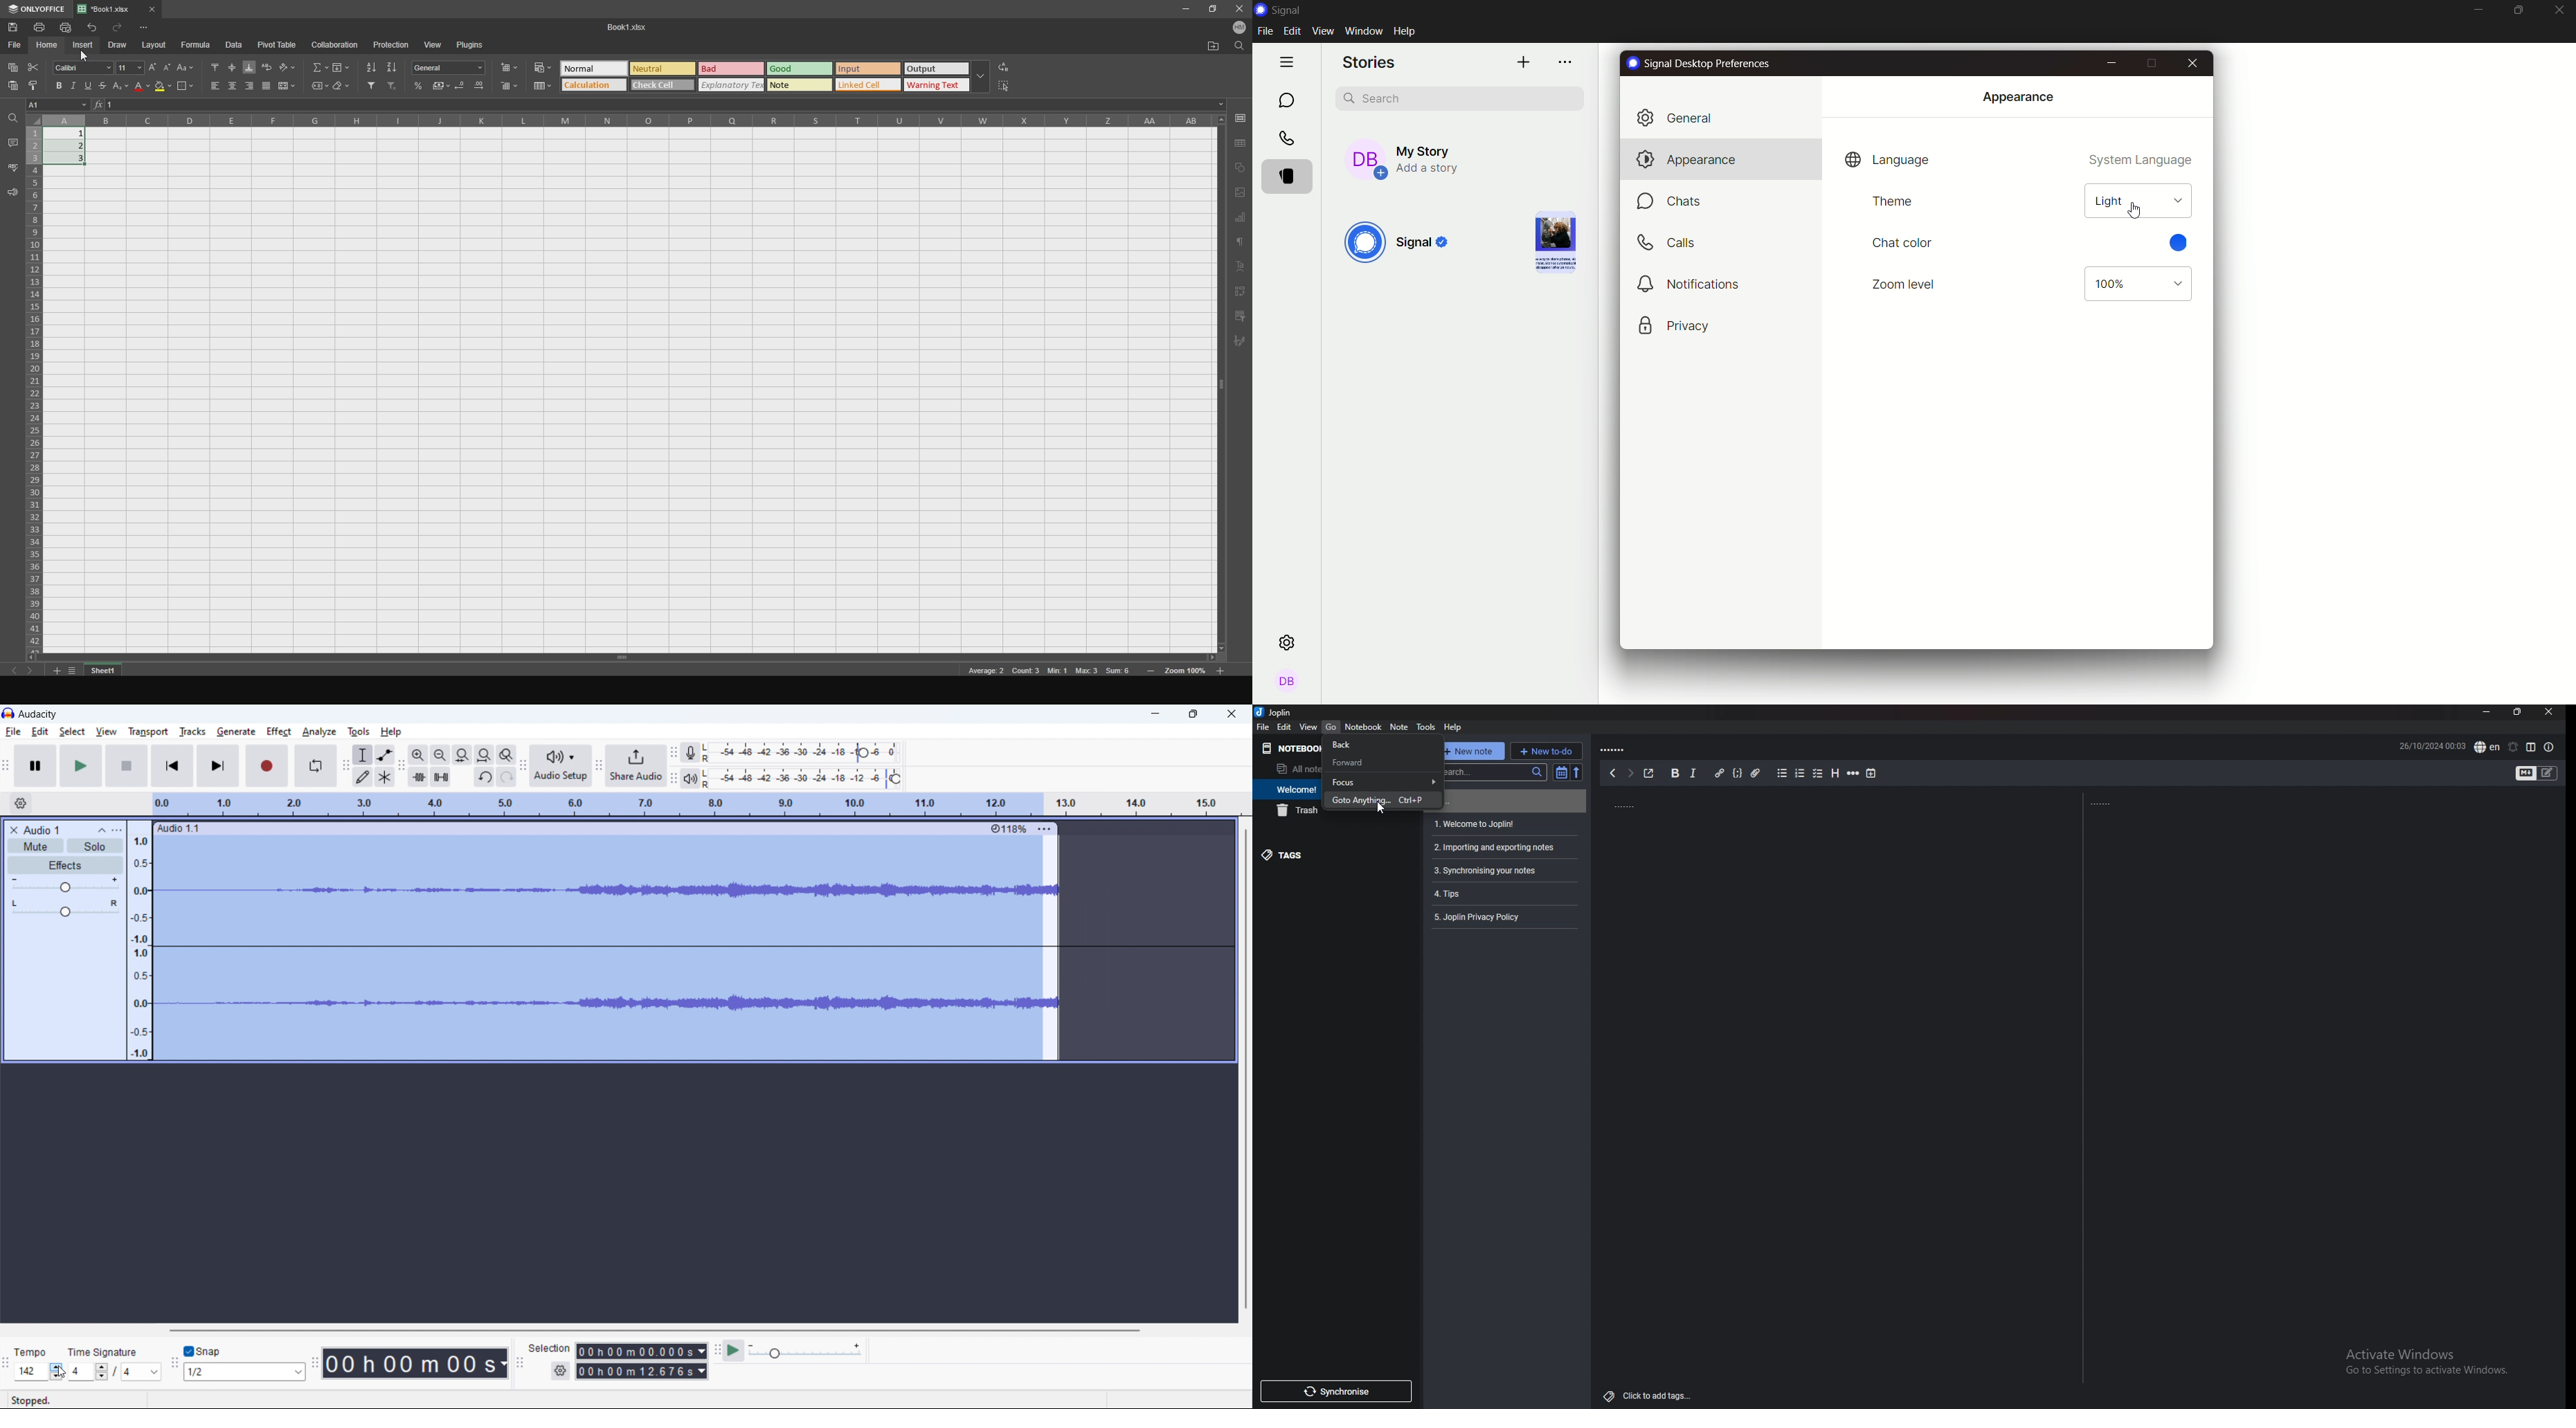 The height and width of the screenshot is (1428, 2576). I want to click on toggle sort order field, so click(1561, 772).